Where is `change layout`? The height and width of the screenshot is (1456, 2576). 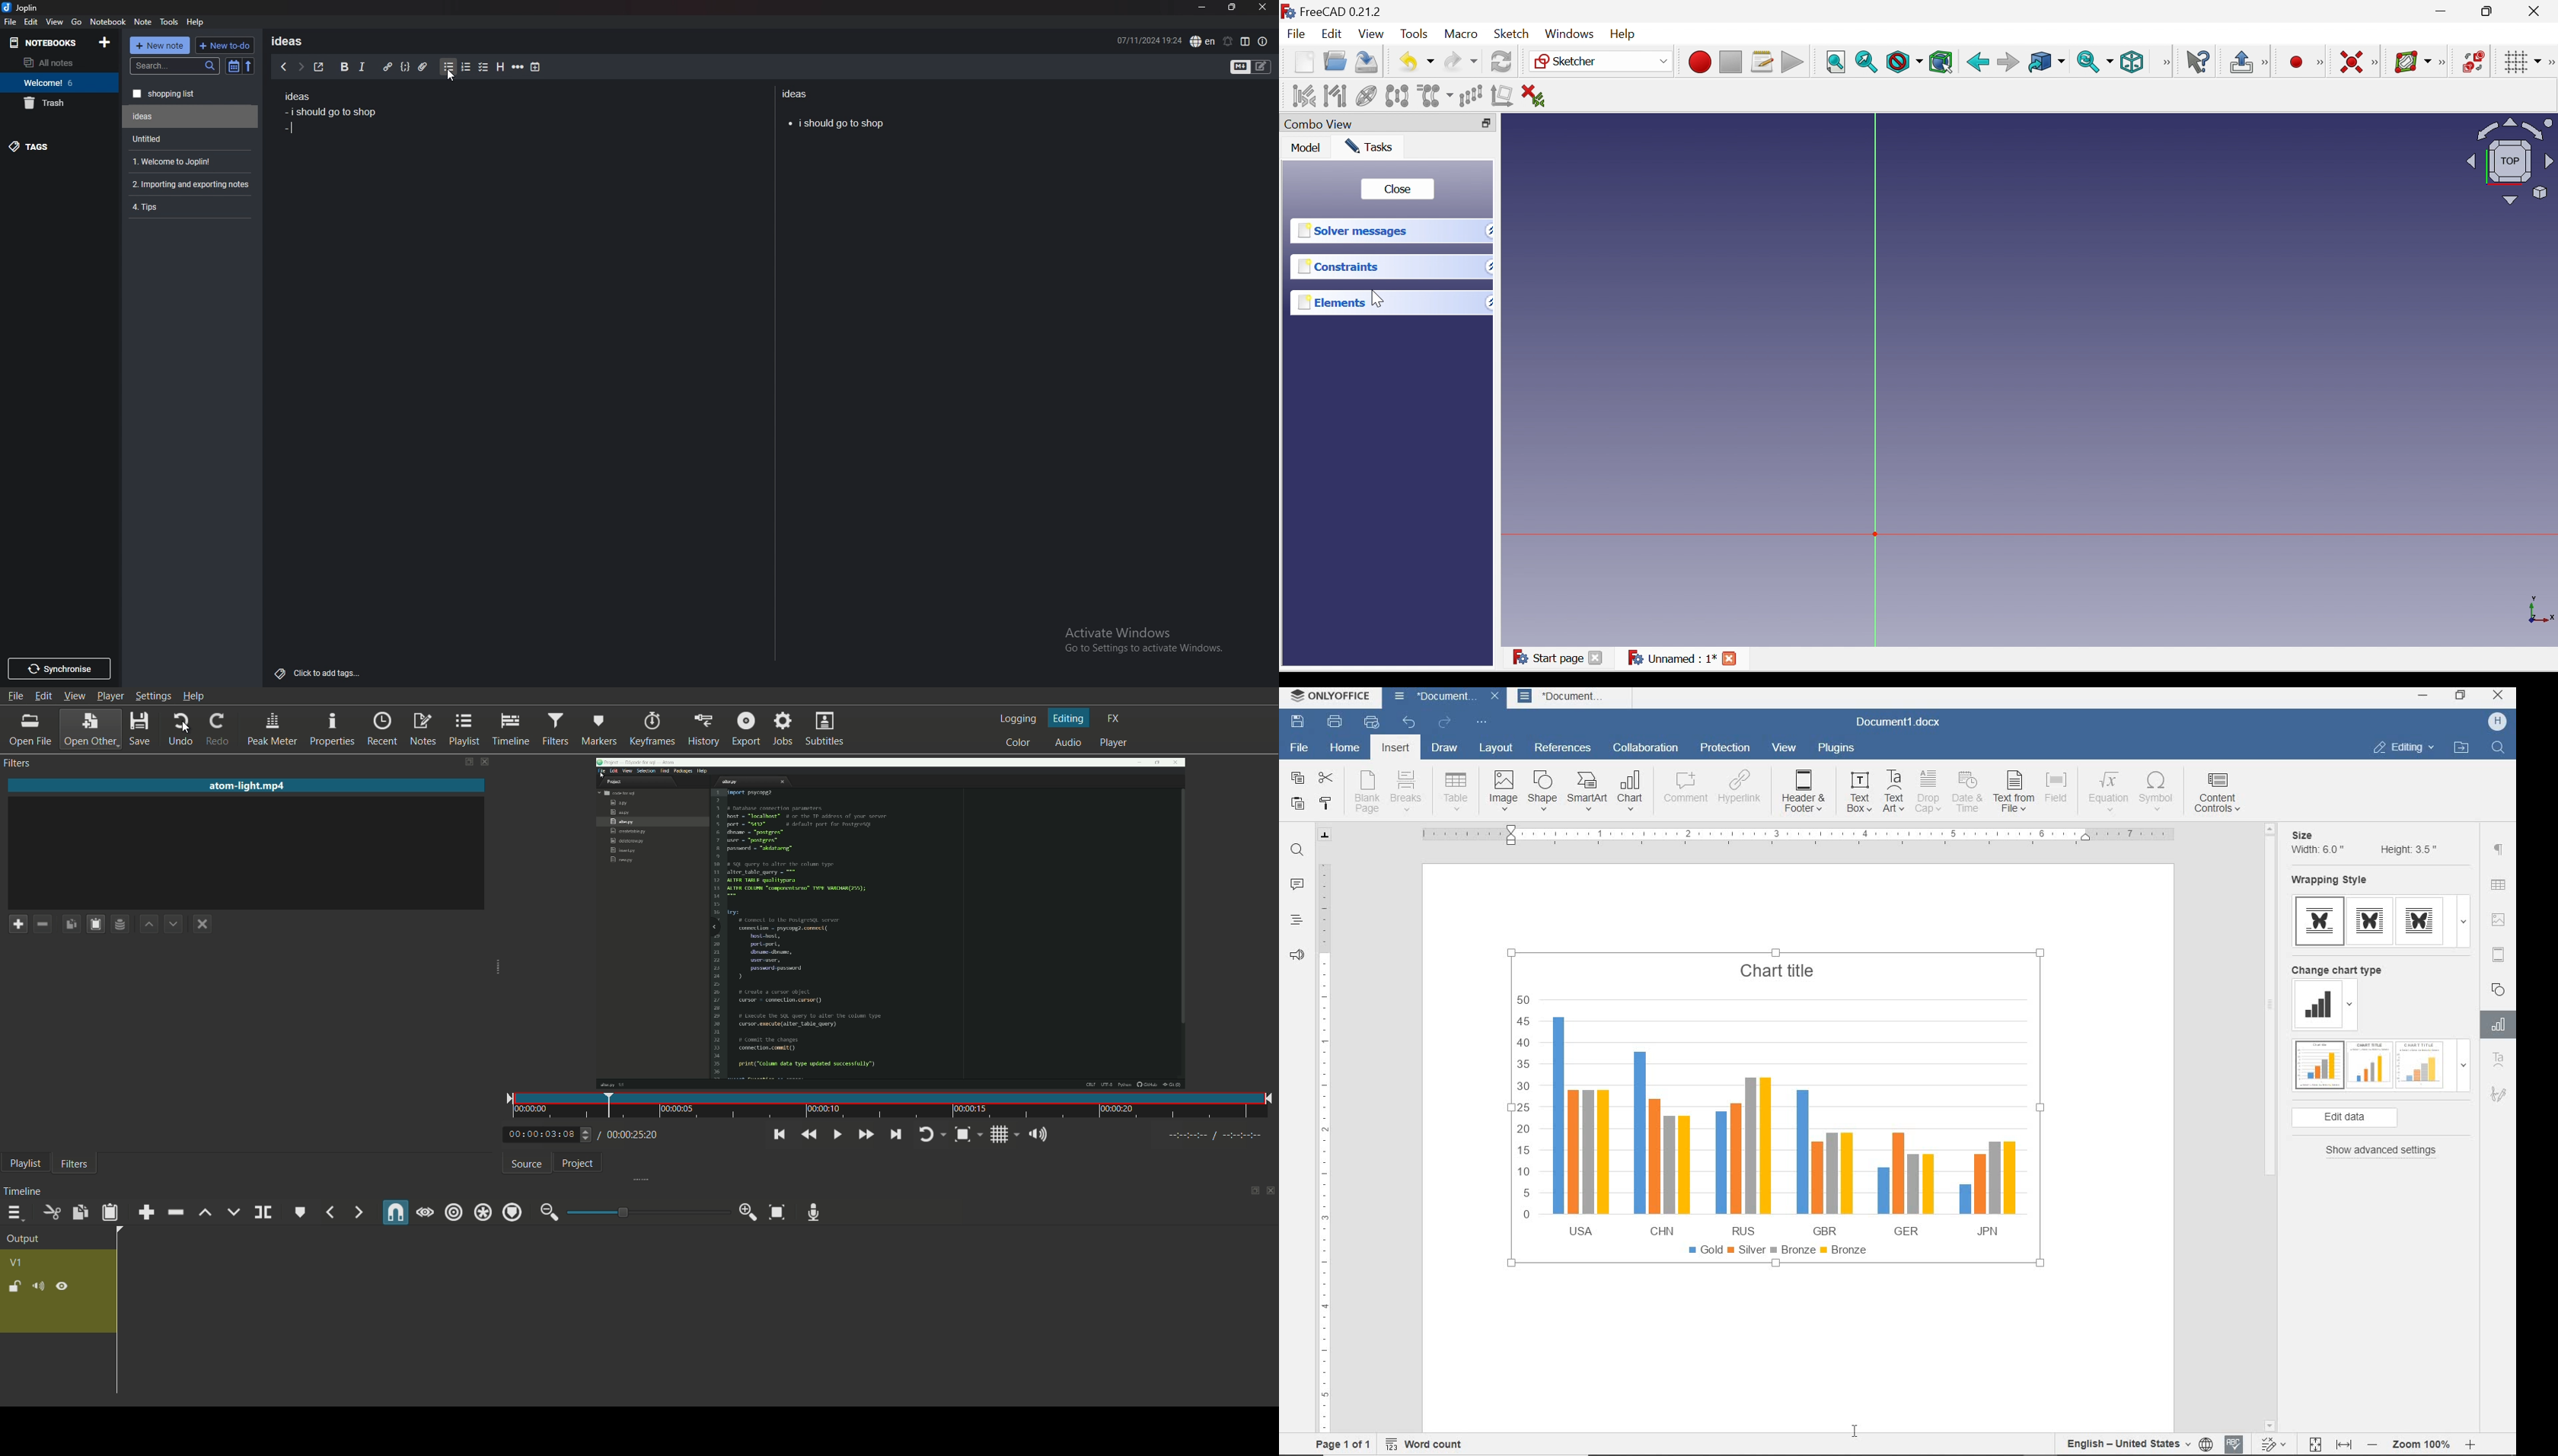
change layout is located at coordinates (1253, 1190).